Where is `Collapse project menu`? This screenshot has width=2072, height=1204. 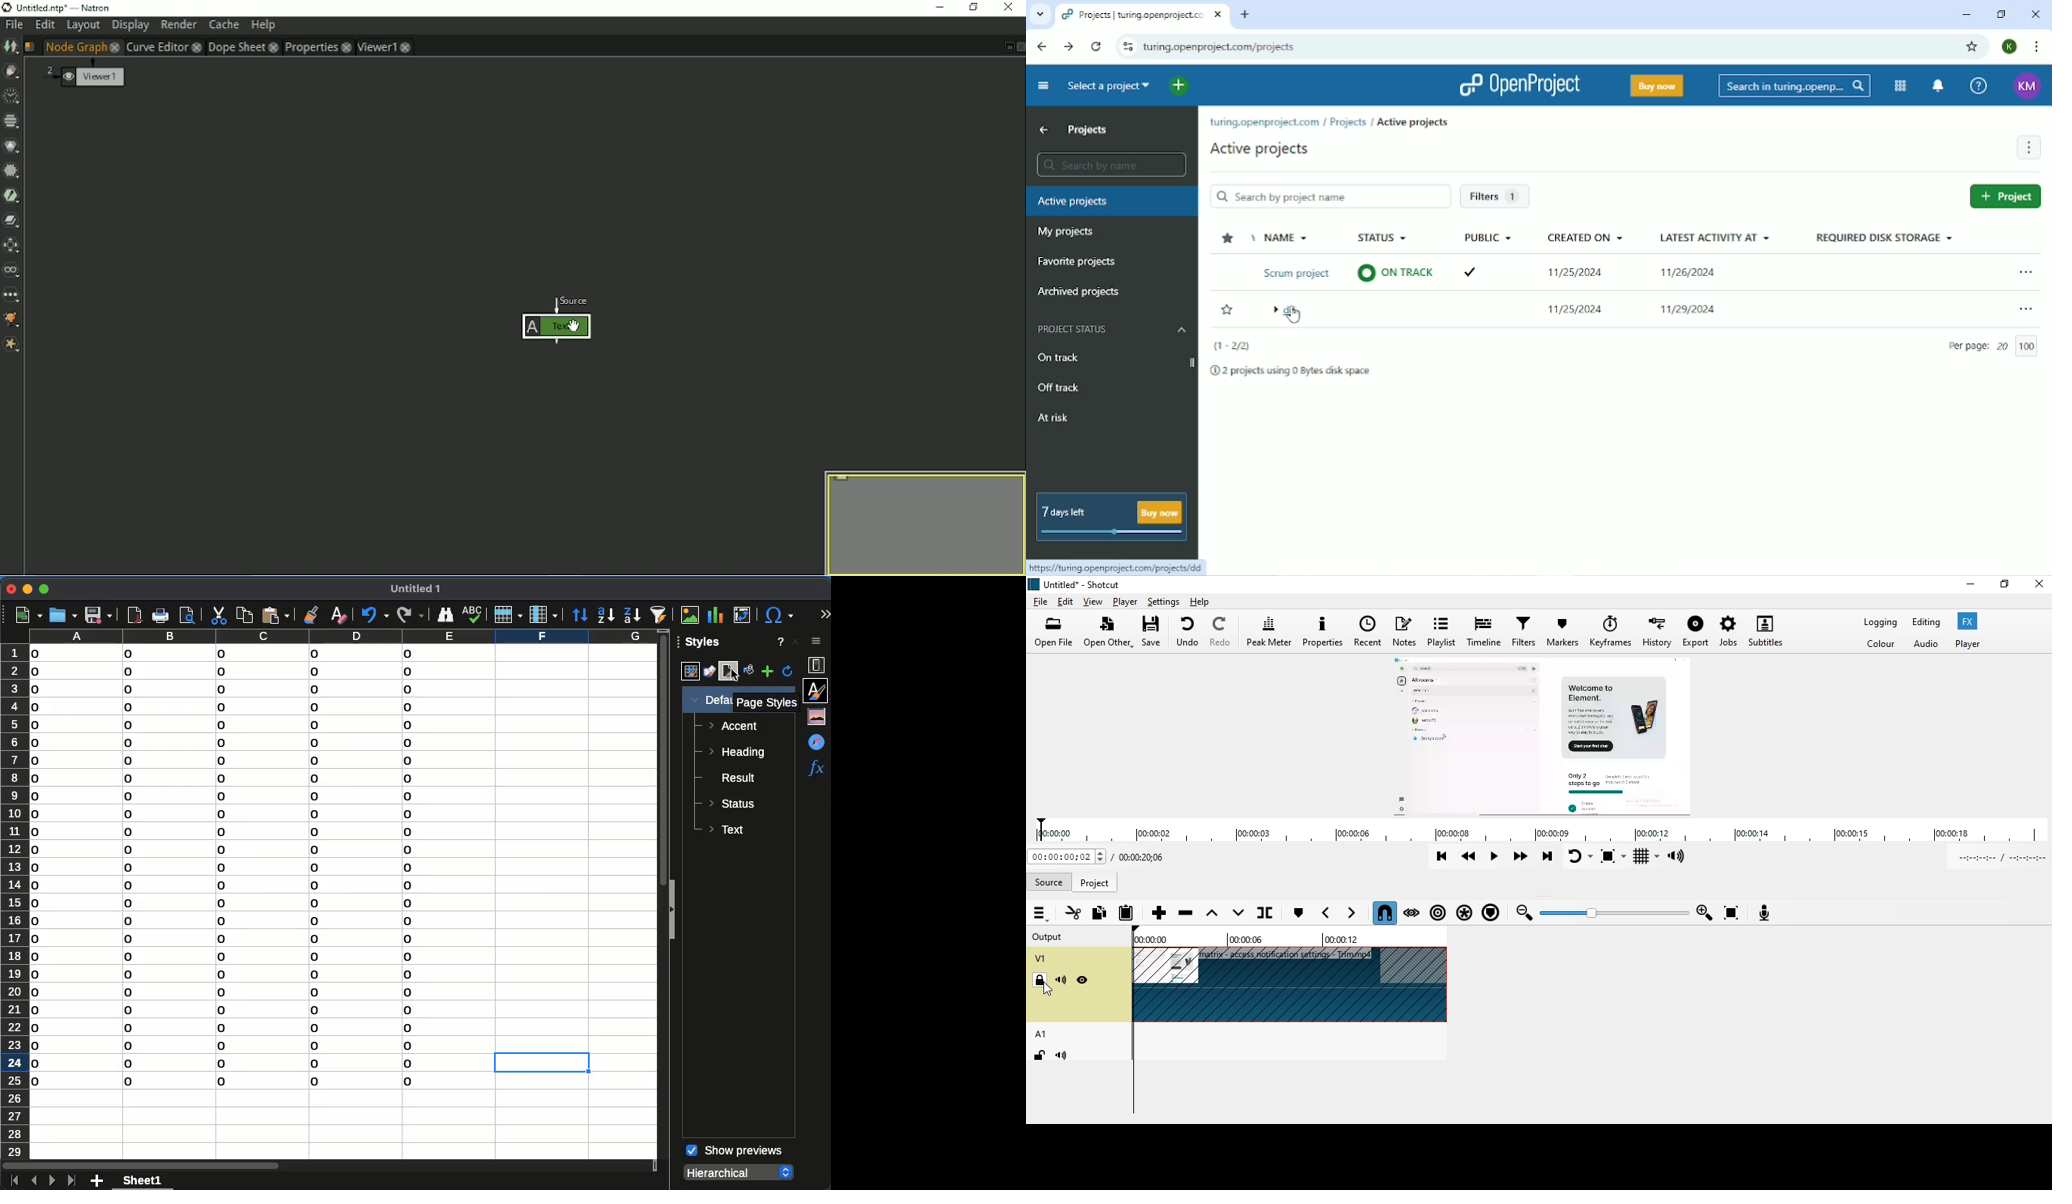
Collapse project menu is located at coordinates (1042, 87).